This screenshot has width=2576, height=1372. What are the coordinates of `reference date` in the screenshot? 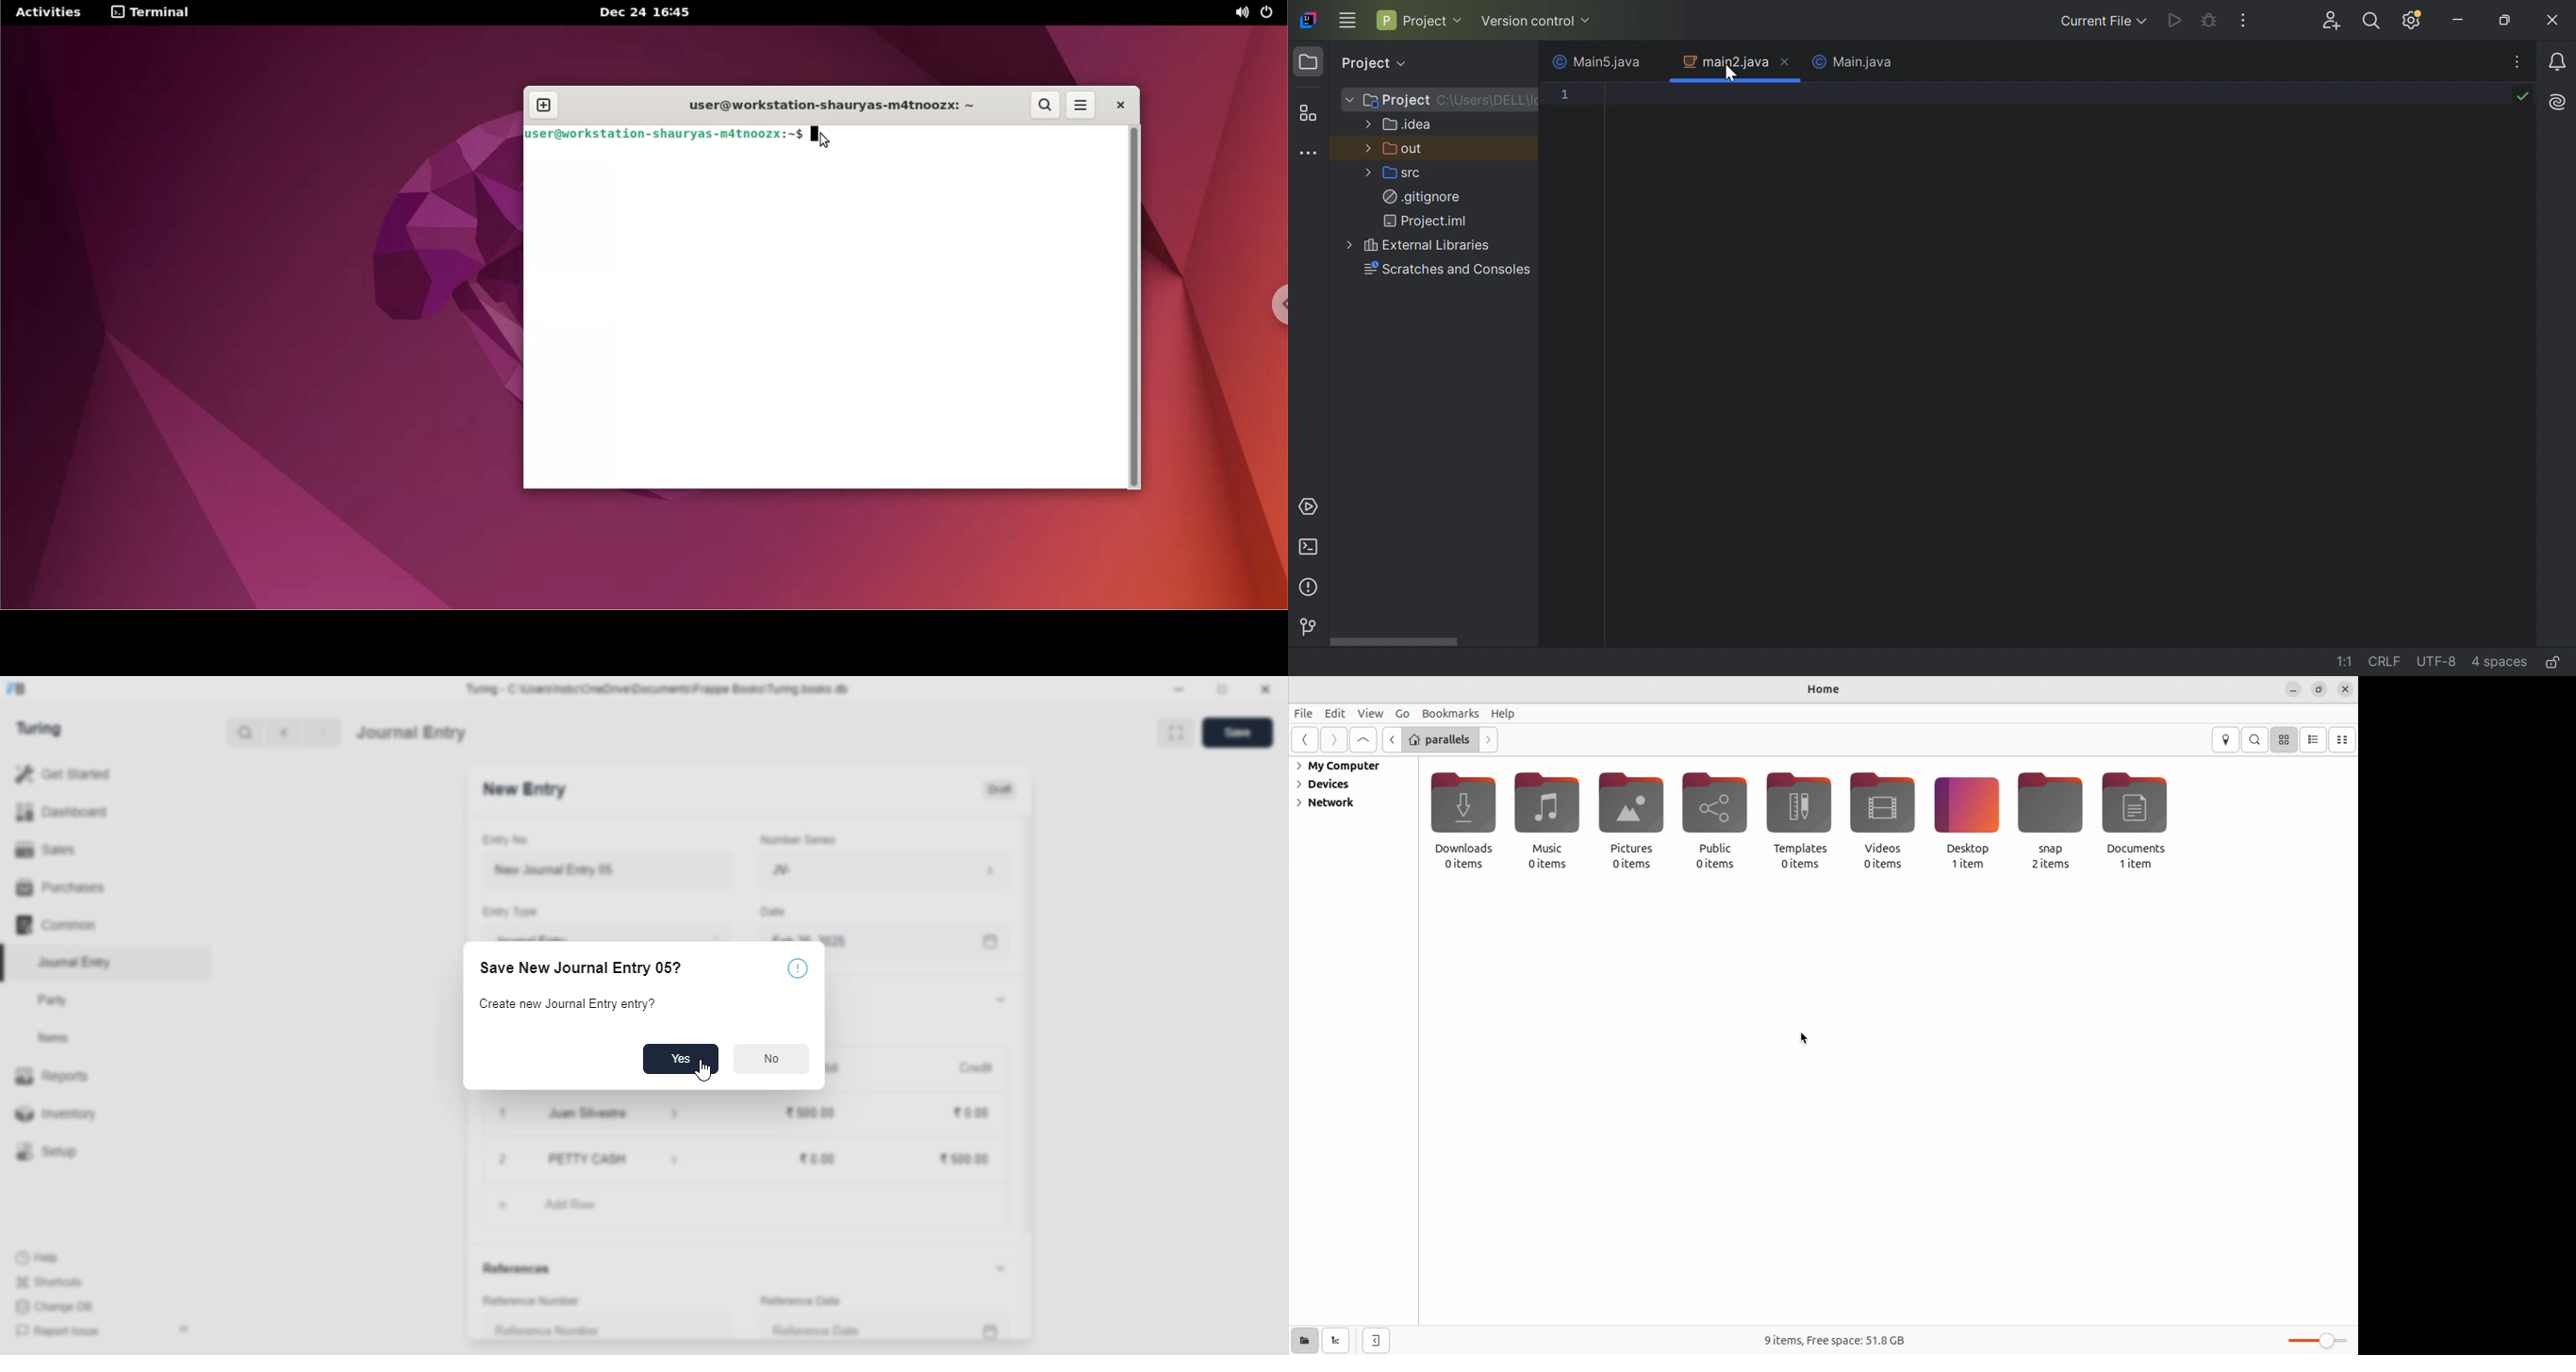 It's located at (857, 1328).